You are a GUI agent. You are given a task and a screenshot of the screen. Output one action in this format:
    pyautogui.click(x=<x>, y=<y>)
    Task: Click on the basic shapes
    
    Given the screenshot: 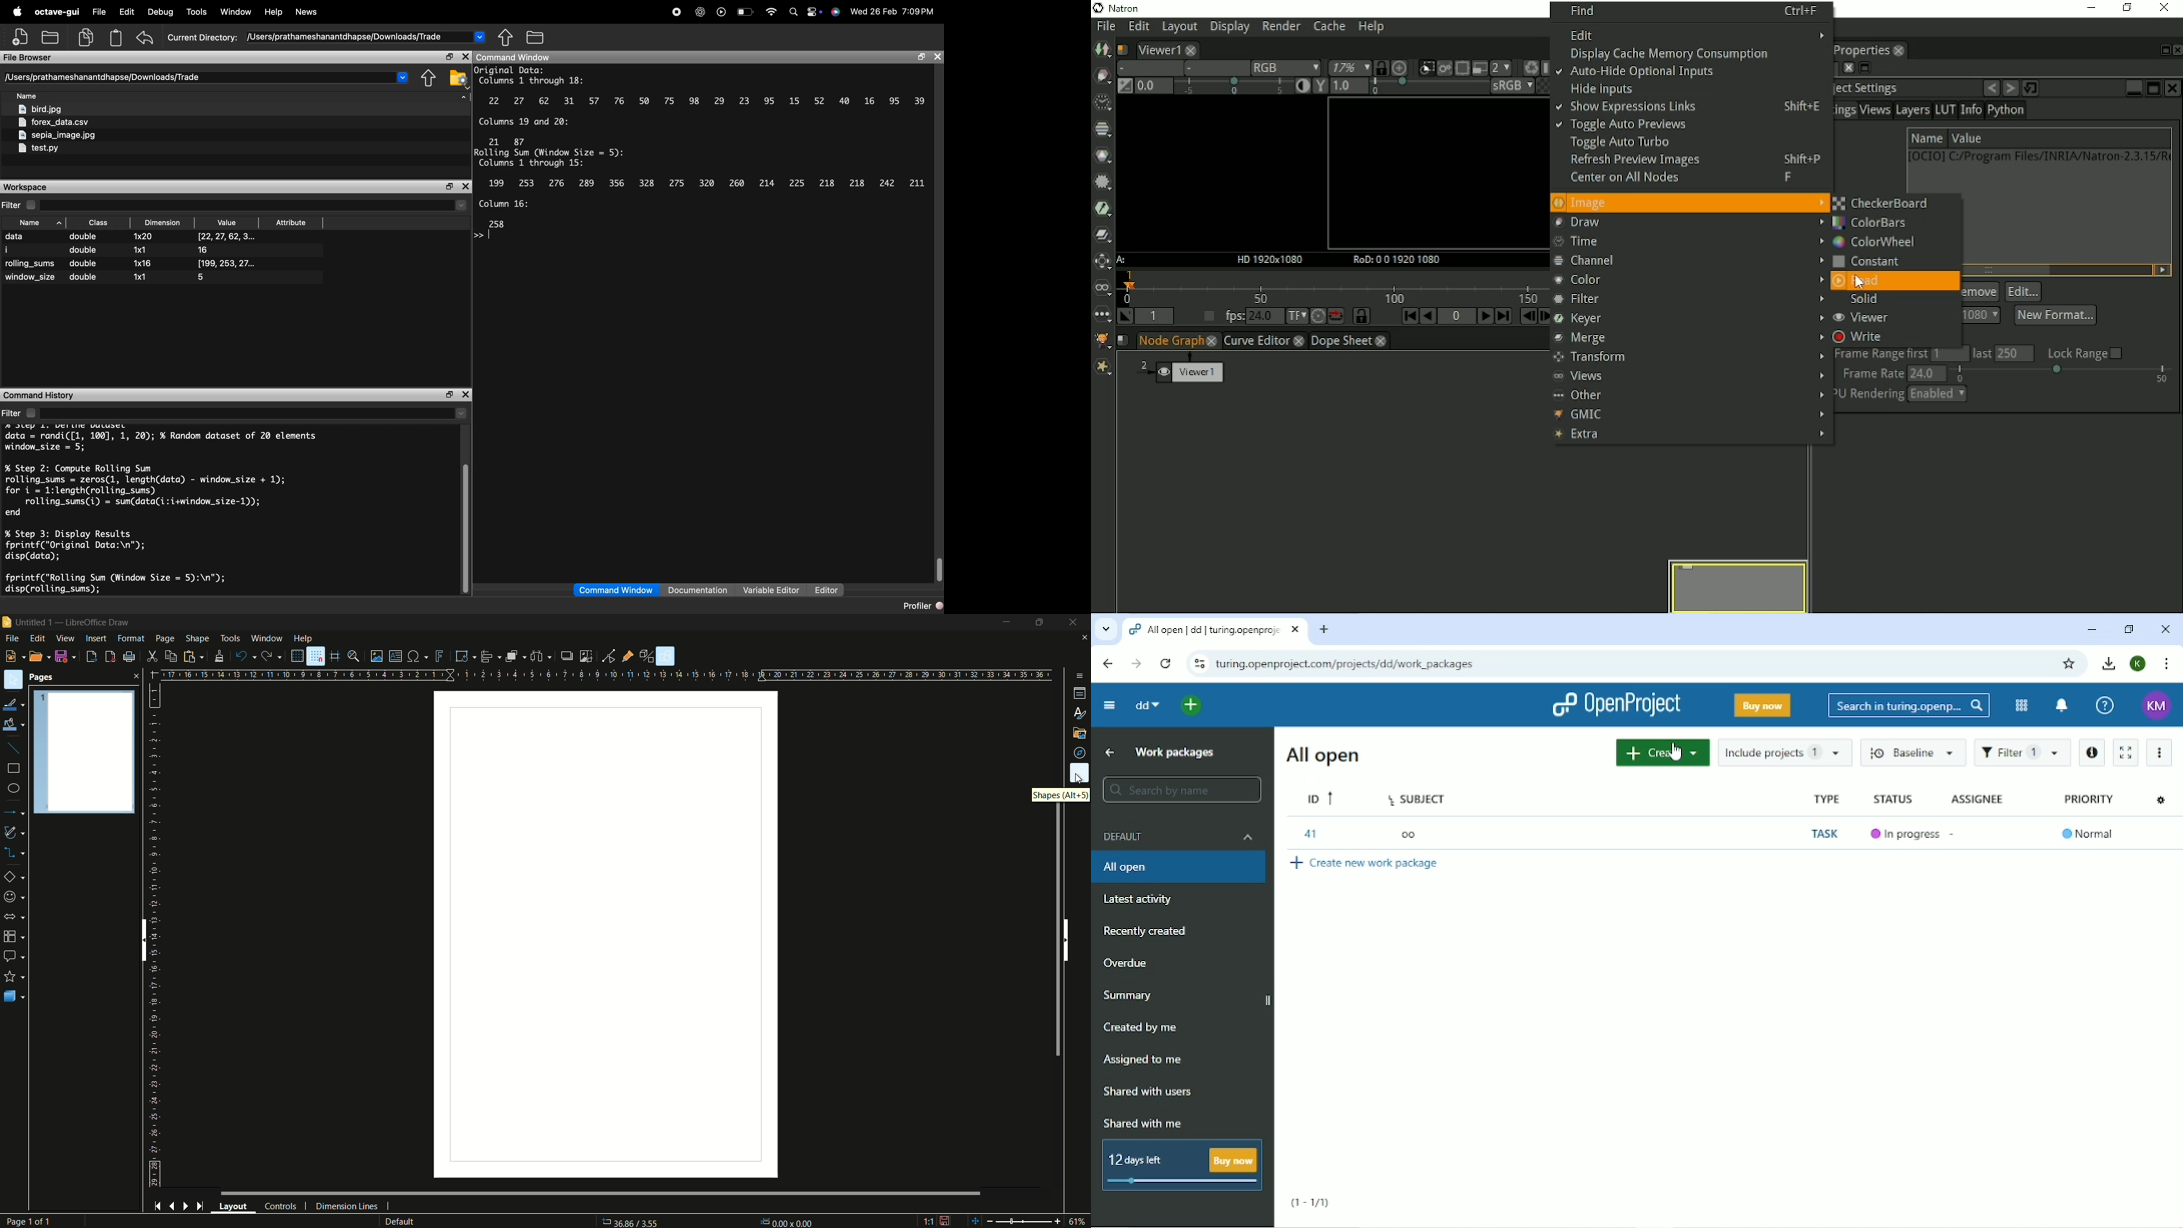 What is the action you would take?
    pyautogui.click(x=17, y=877)
    